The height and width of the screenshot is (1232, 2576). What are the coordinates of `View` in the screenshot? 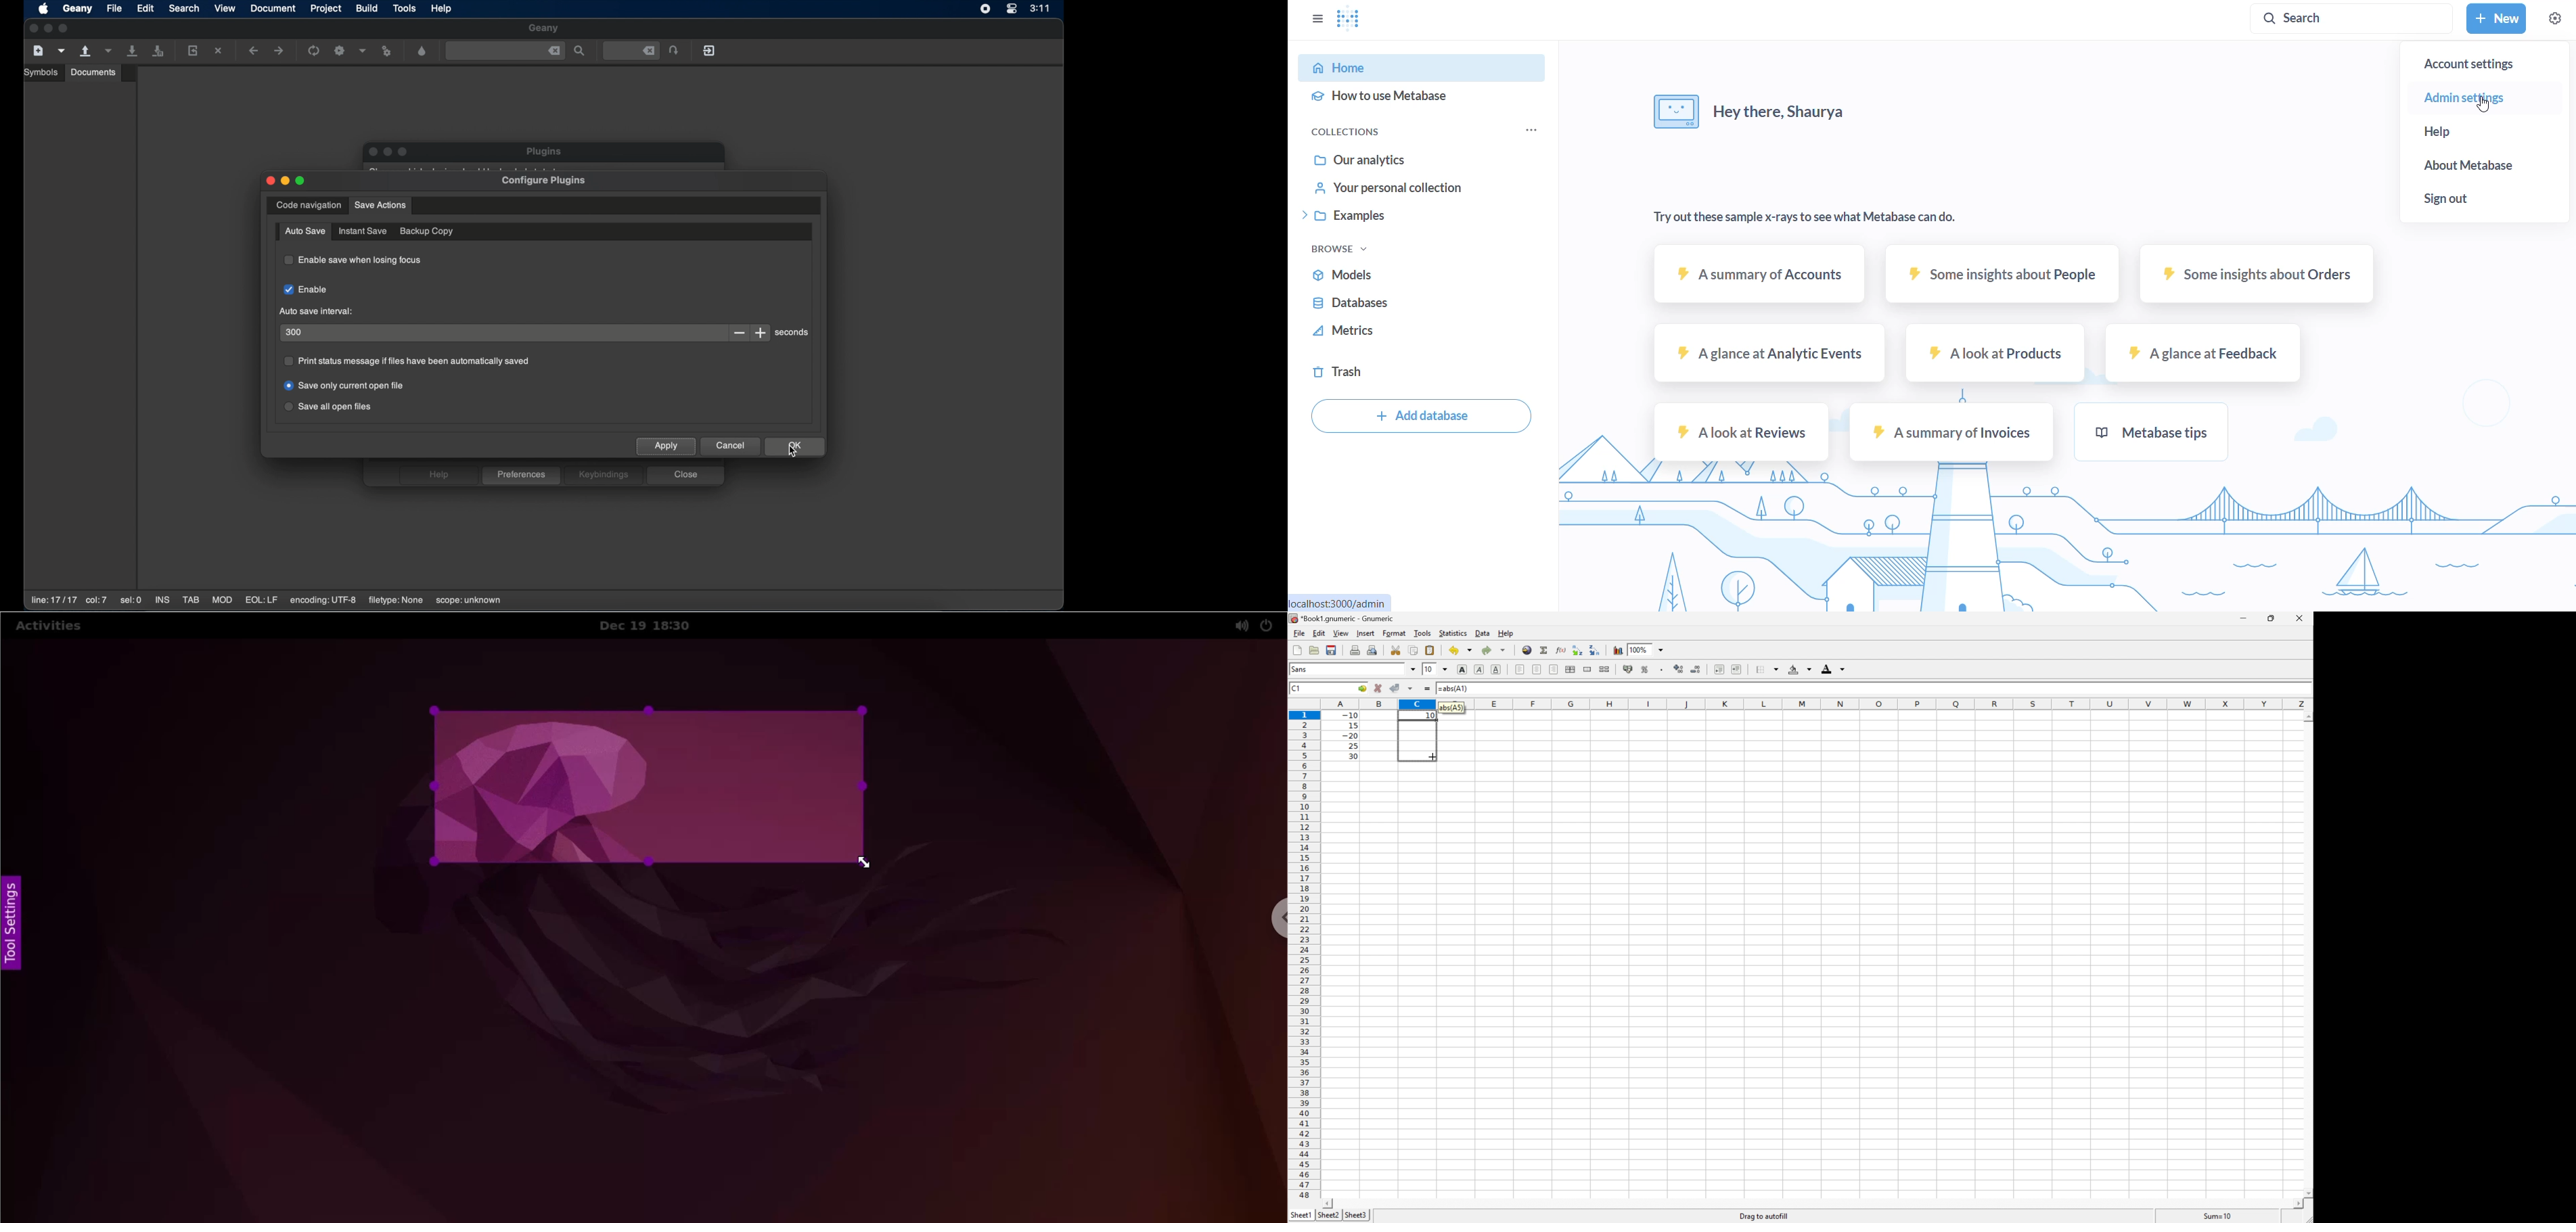 It's located at (1341, 633).